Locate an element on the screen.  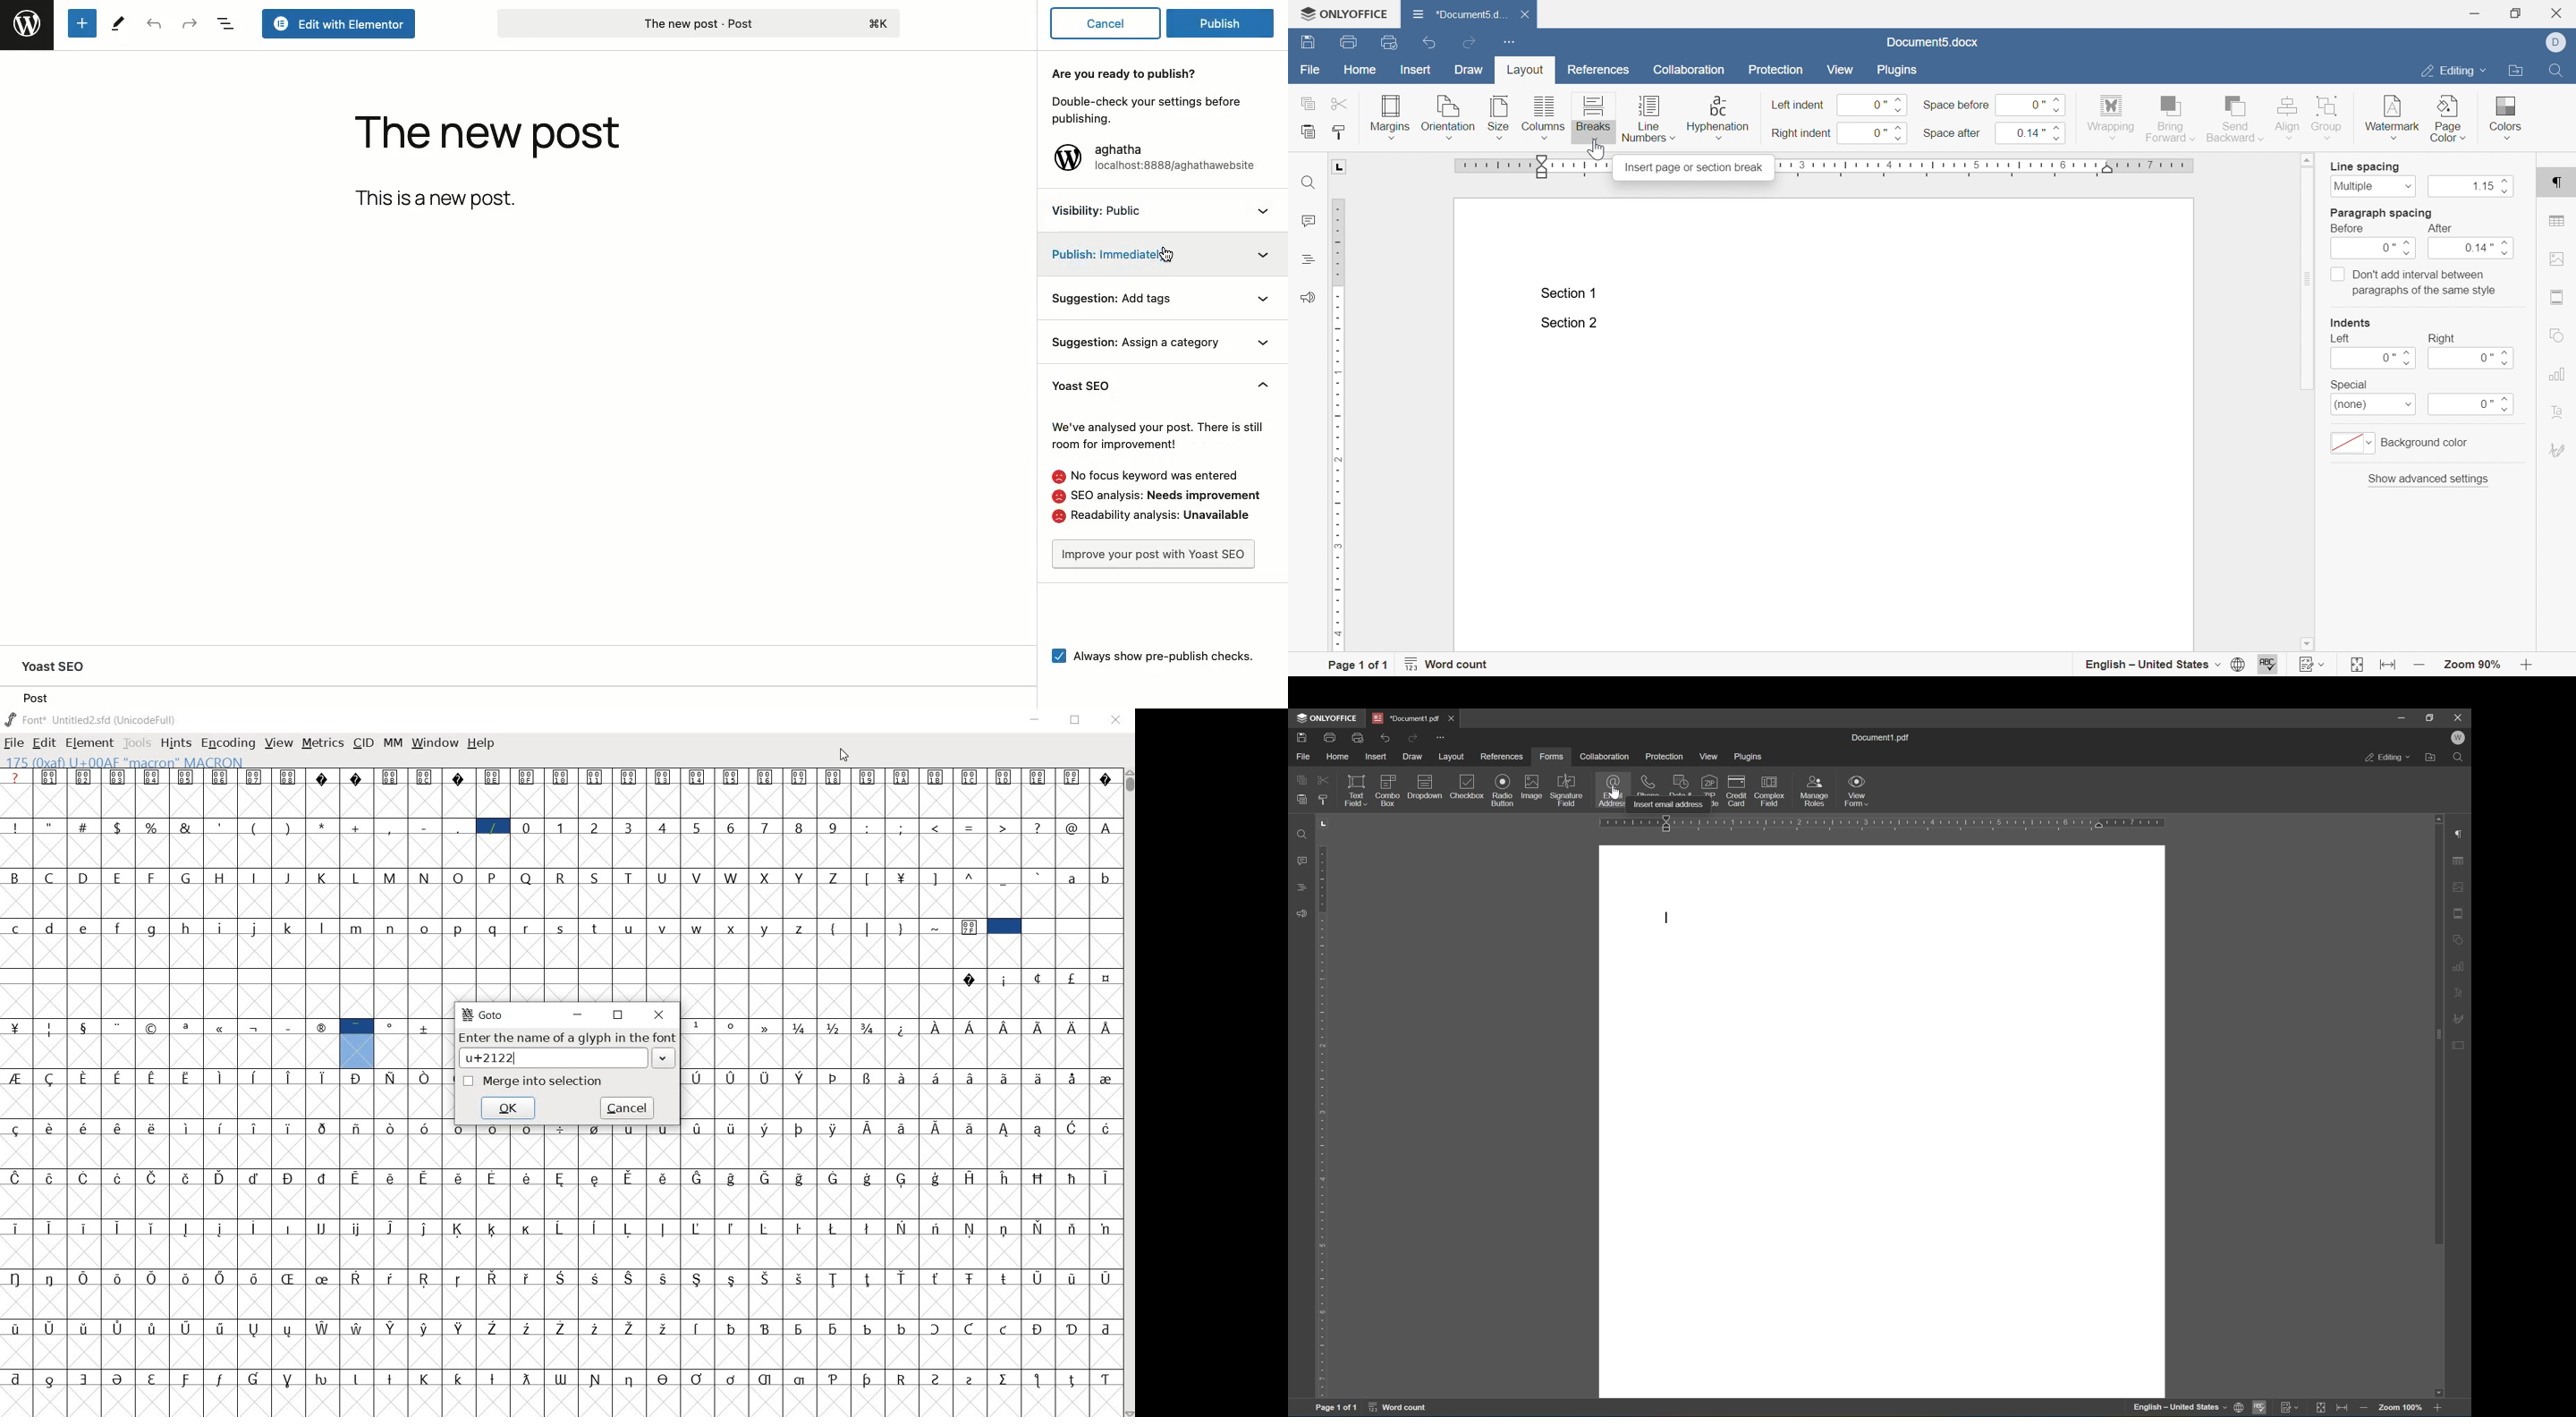
line numbers is located at coordinates (1648, 118).